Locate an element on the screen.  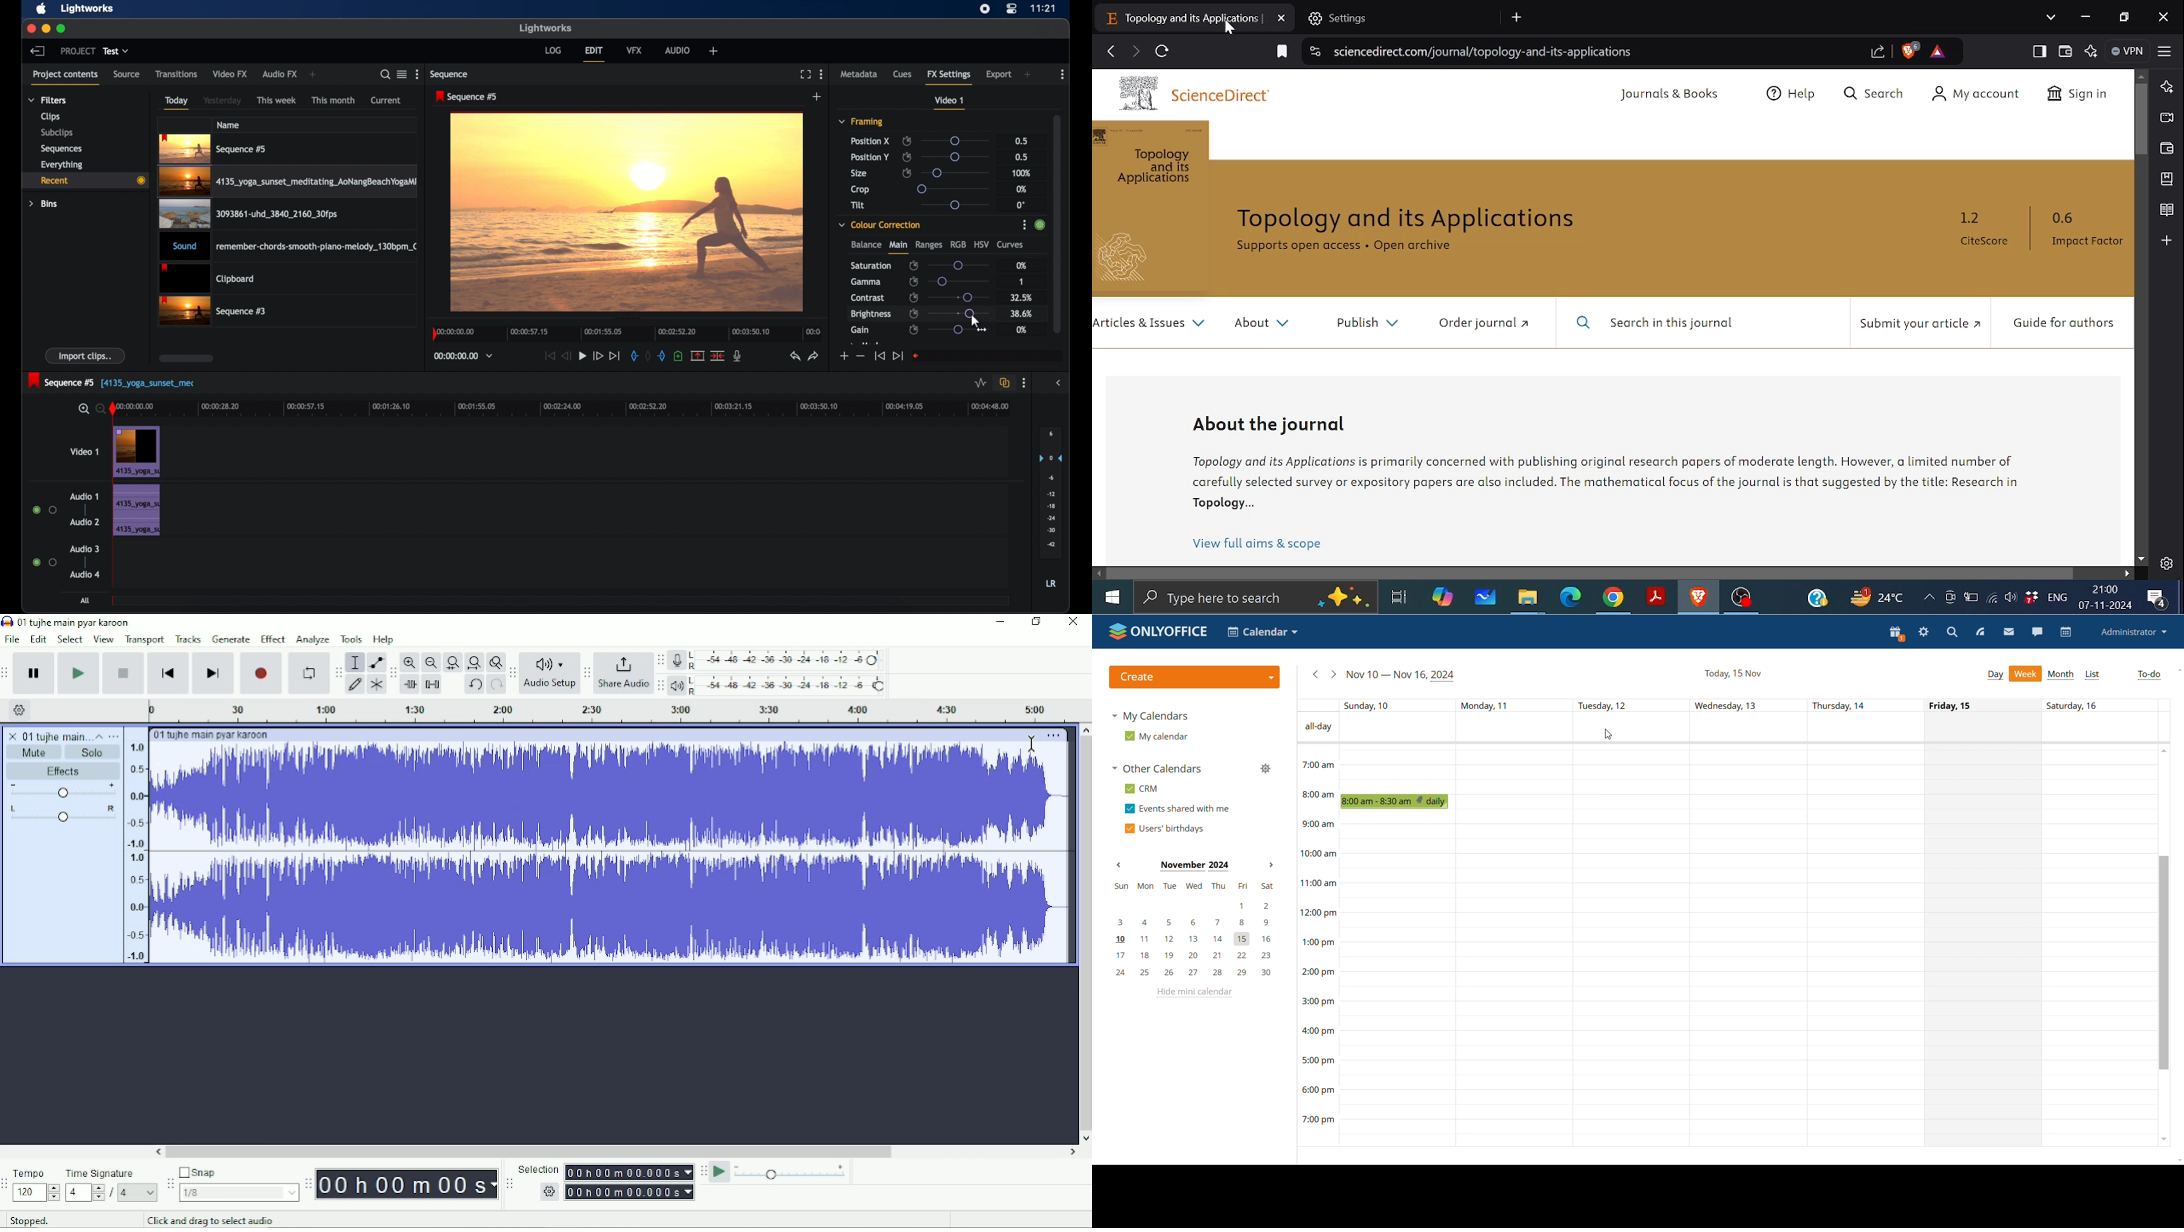
transitions is located at coordinates (177, 74).